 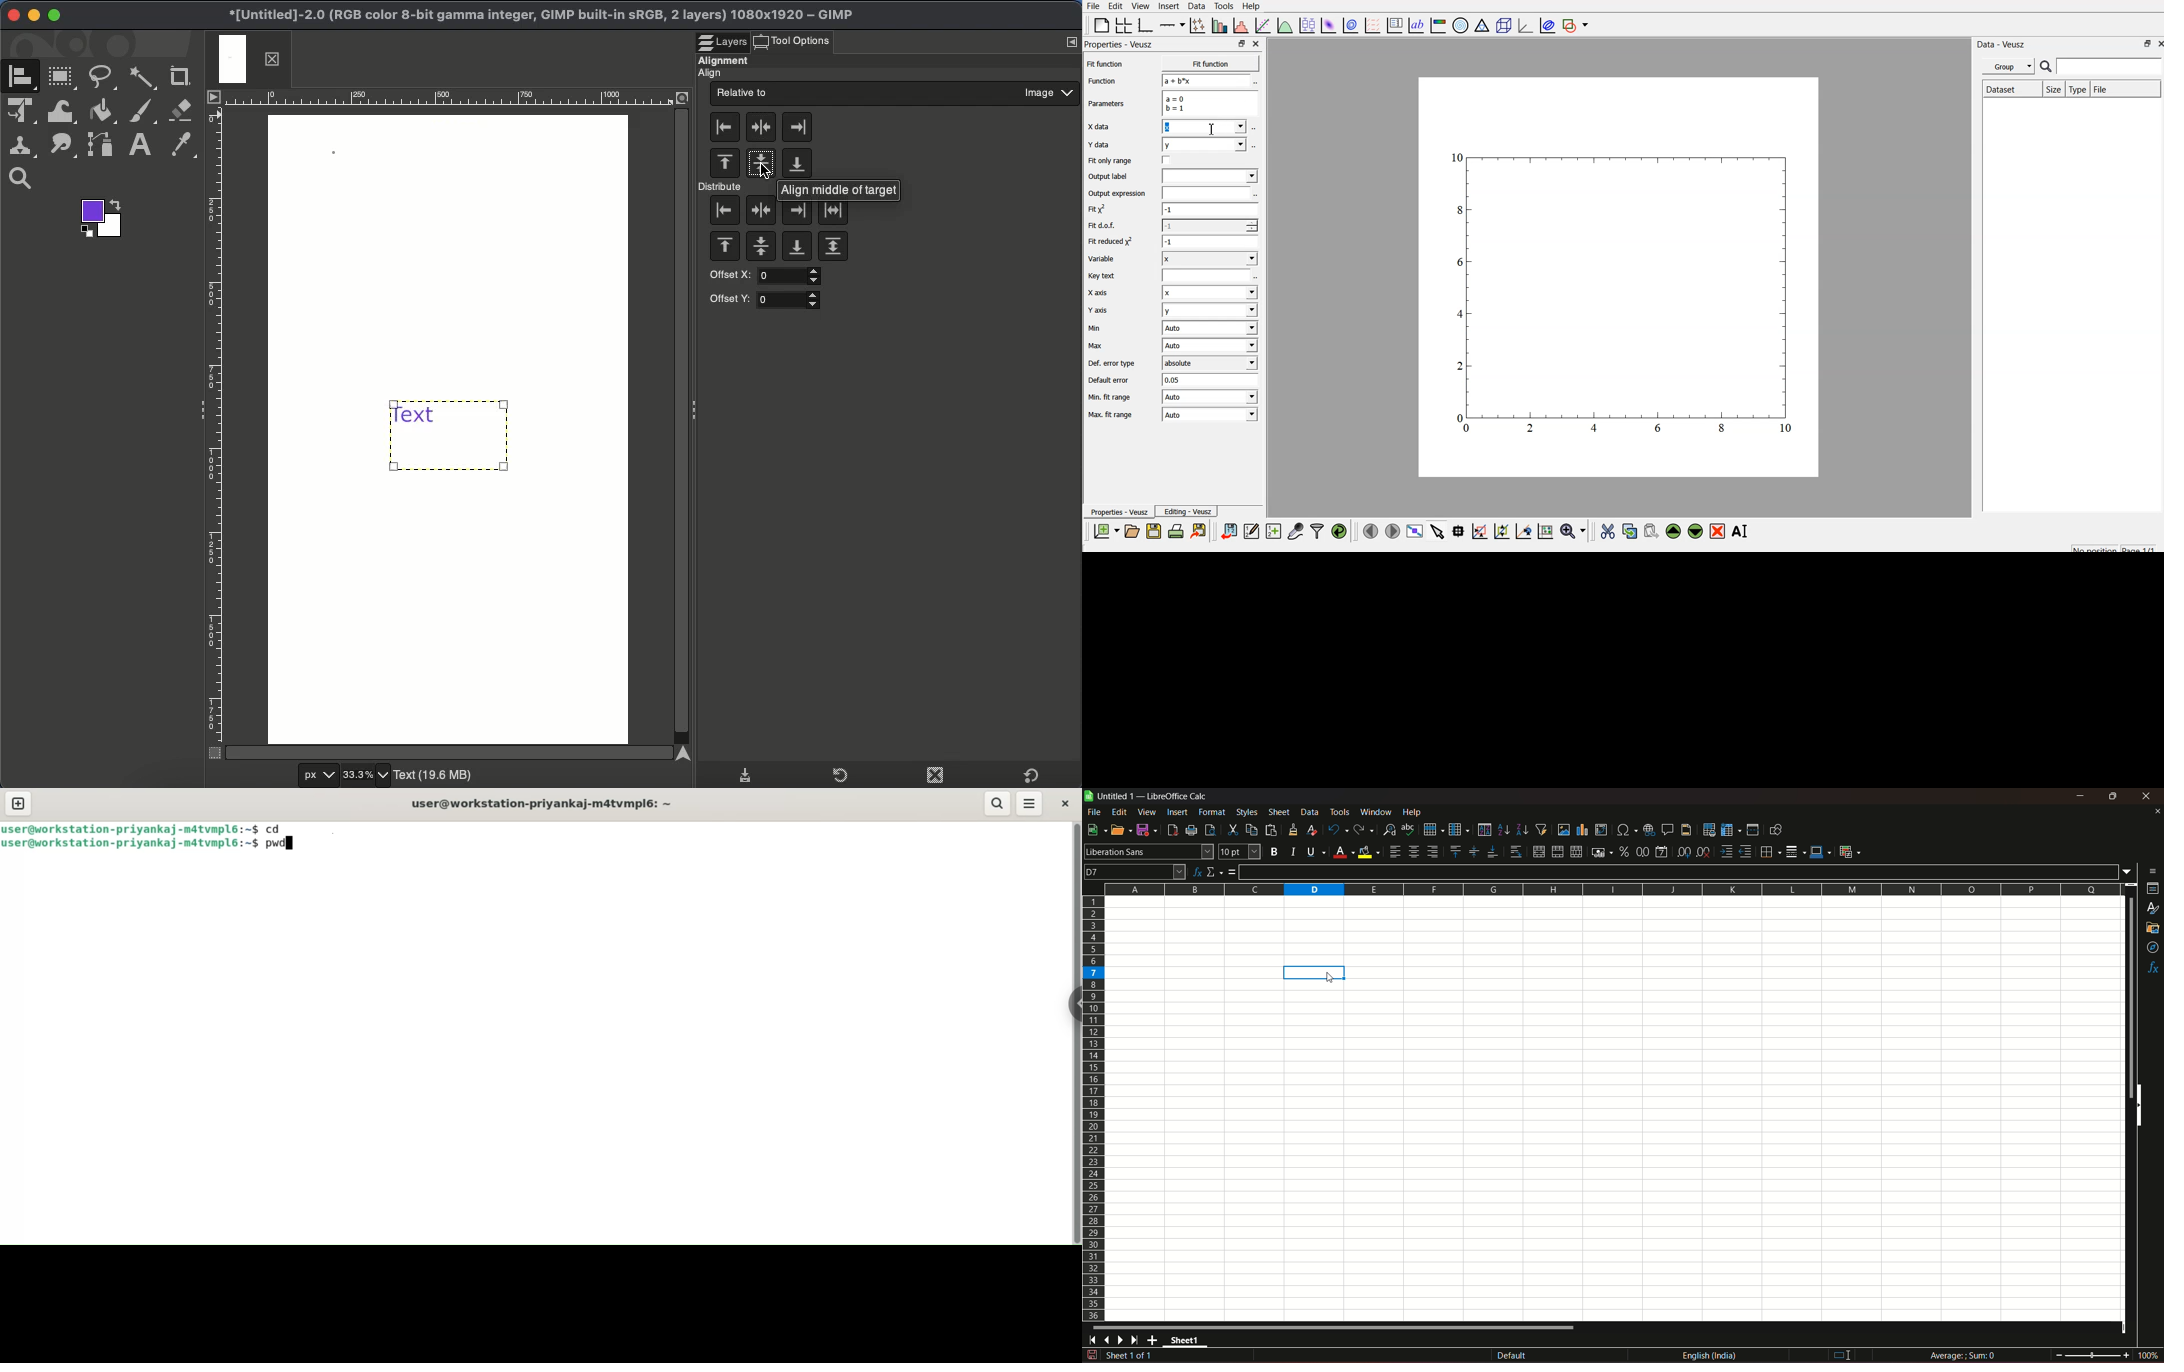 What do you see at coordinates (1135, 871) in the screenshot?
I see `name box` at bounding box center [1135, 871].